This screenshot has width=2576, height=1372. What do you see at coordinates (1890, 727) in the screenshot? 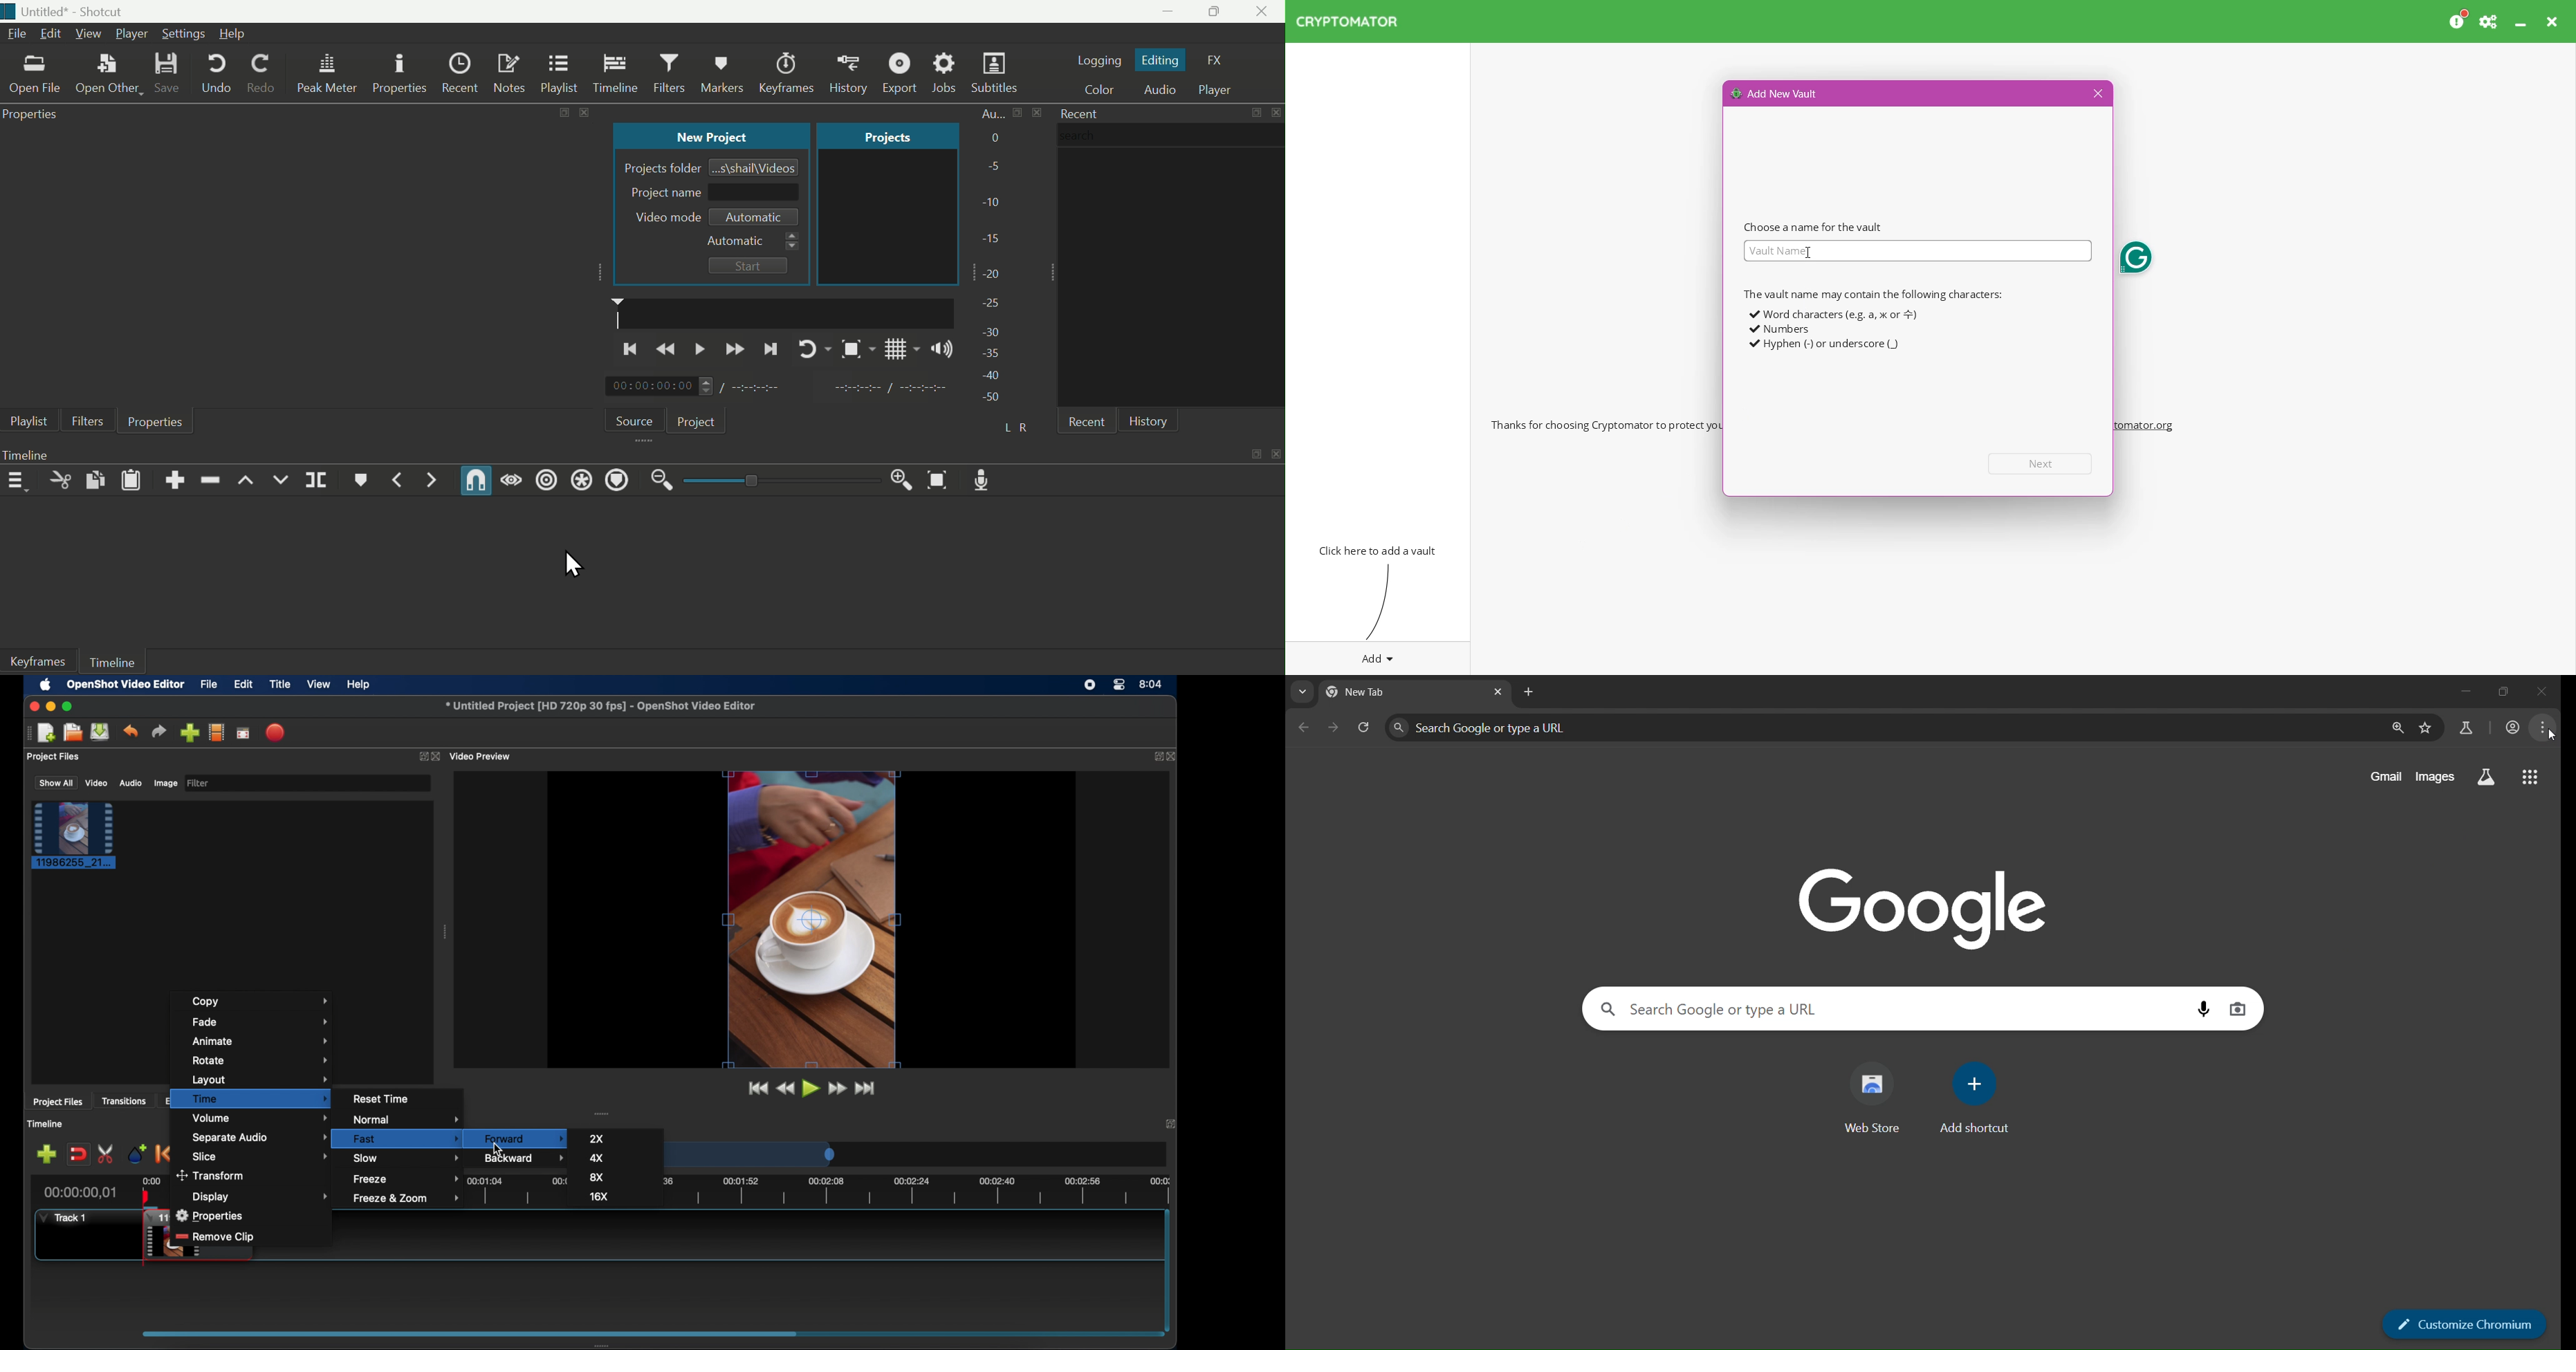
I see `Search Google or type a URL` at bounding box center [1890, 727].